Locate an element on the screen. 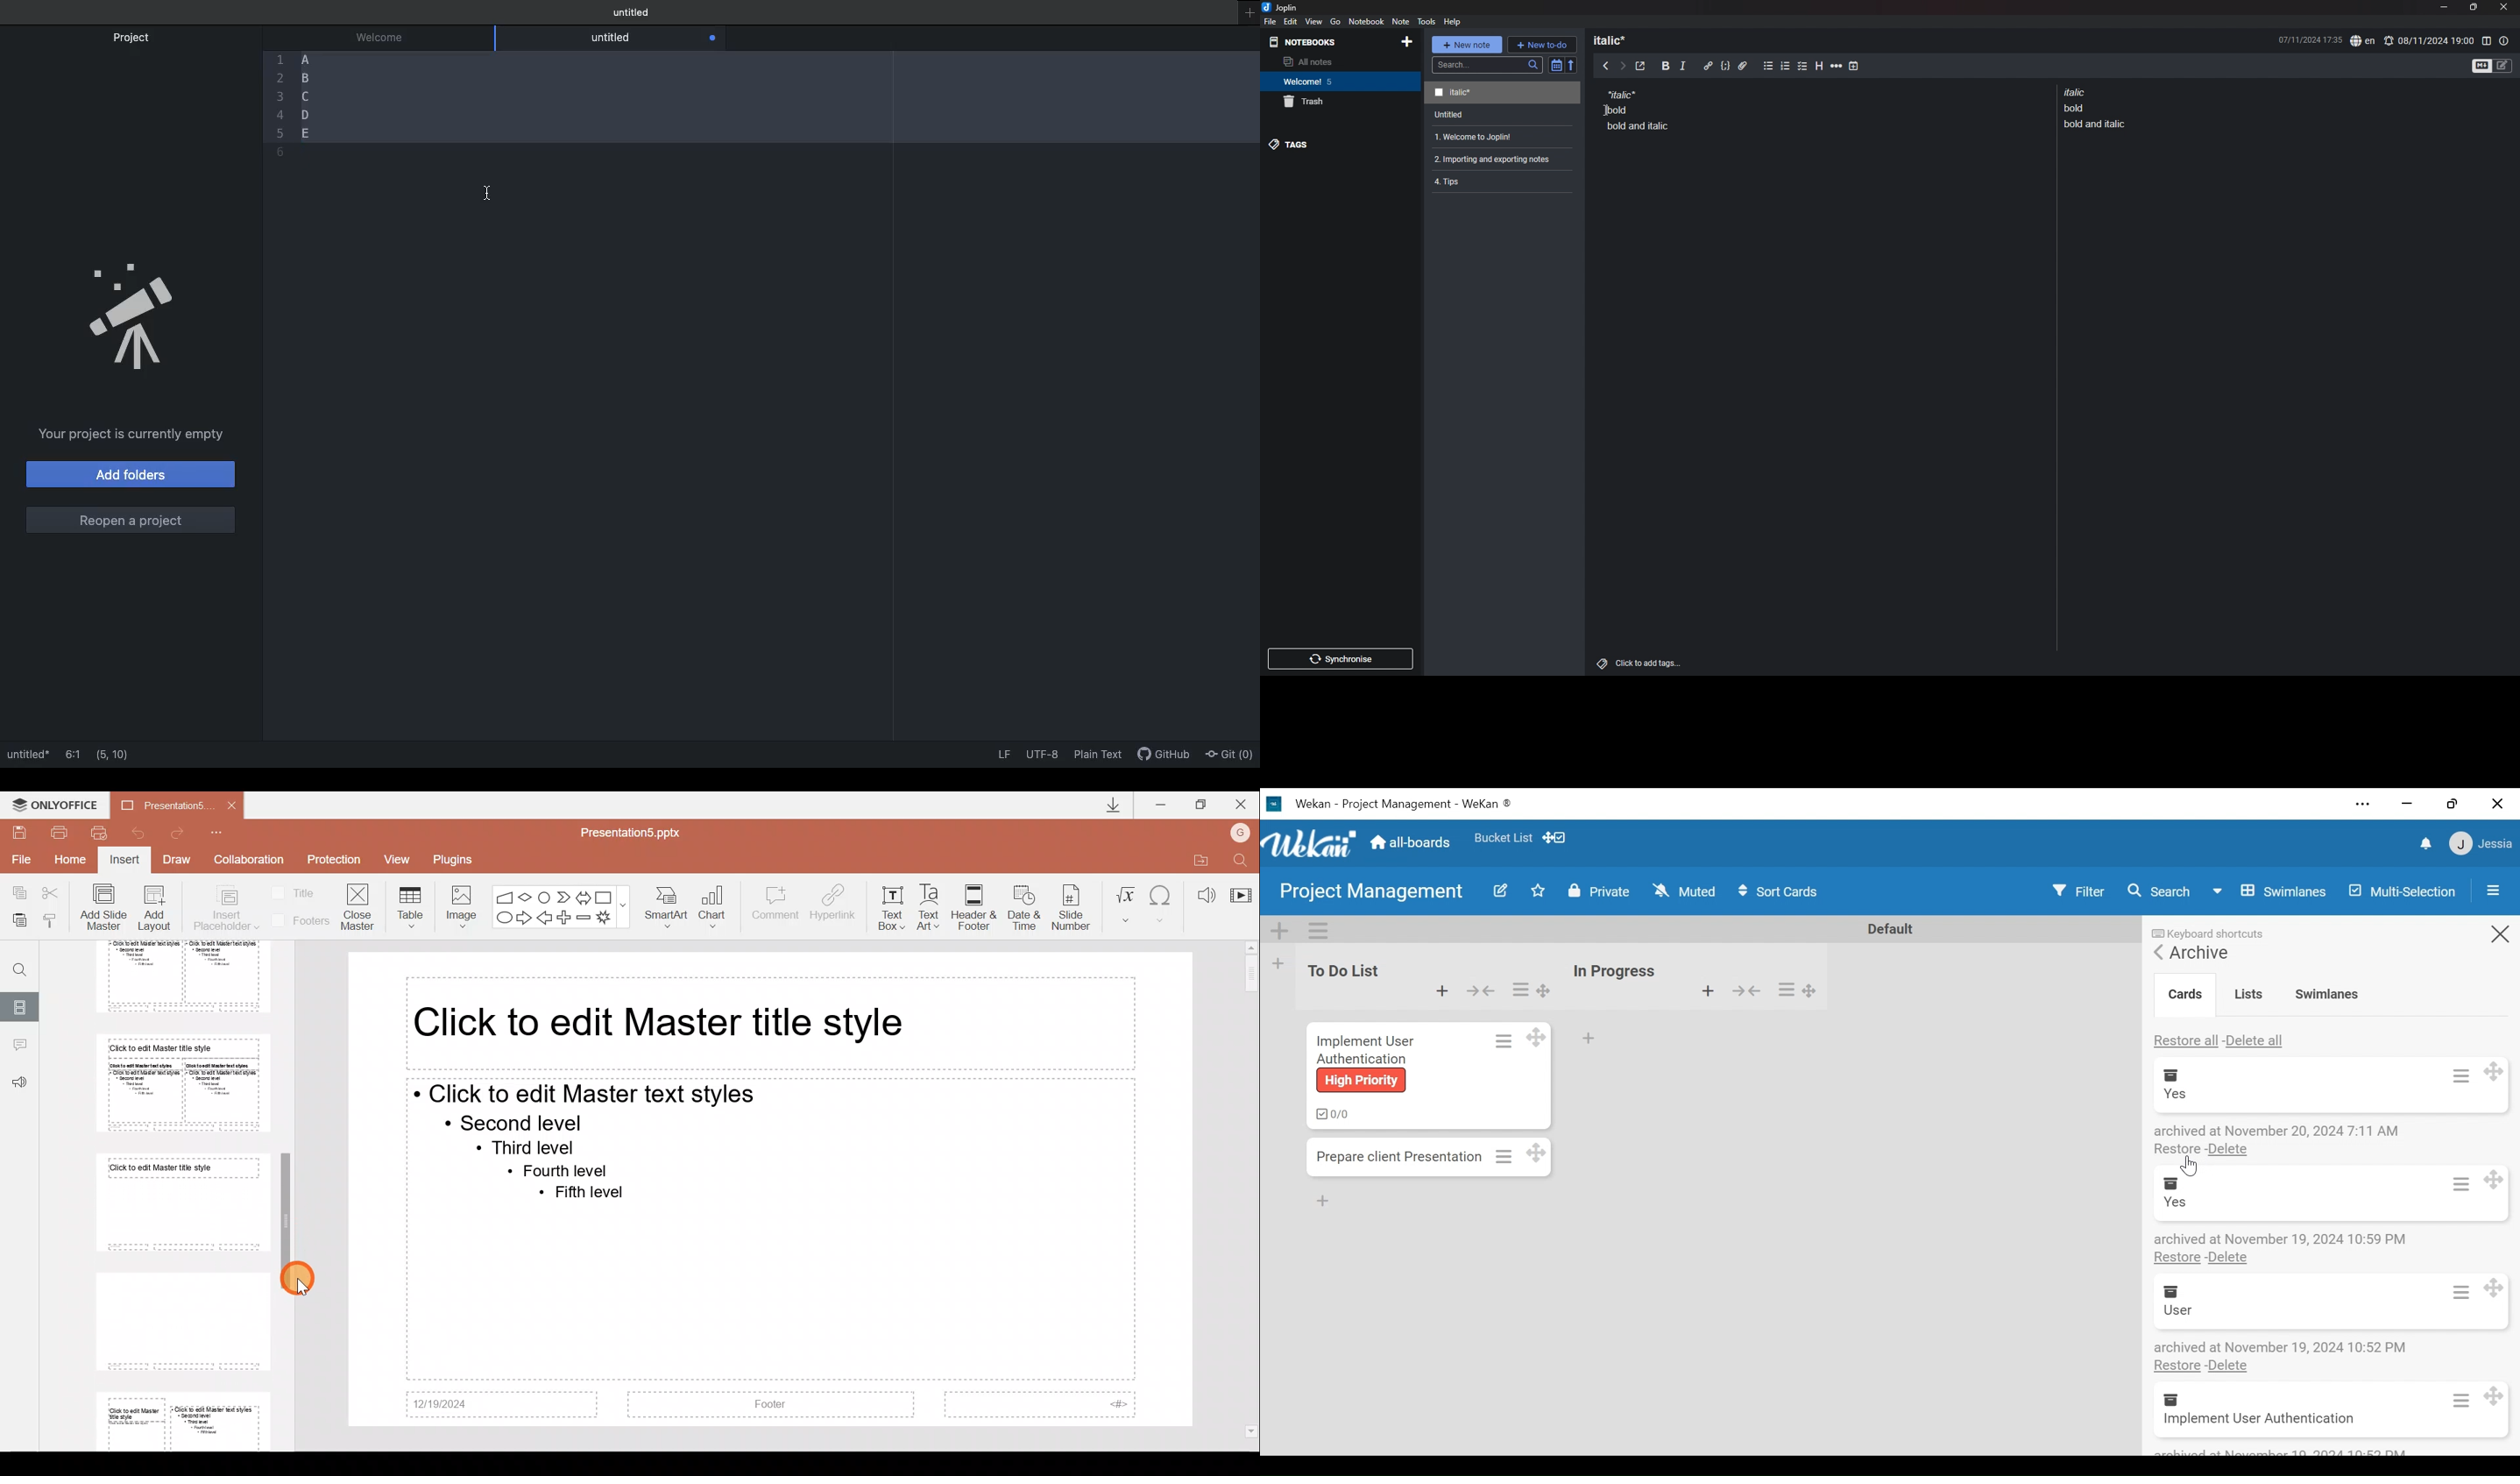 Image resolution: width=2520 pixels, height=1484 pixels. checkbox is located at coordinates (1803, 67).